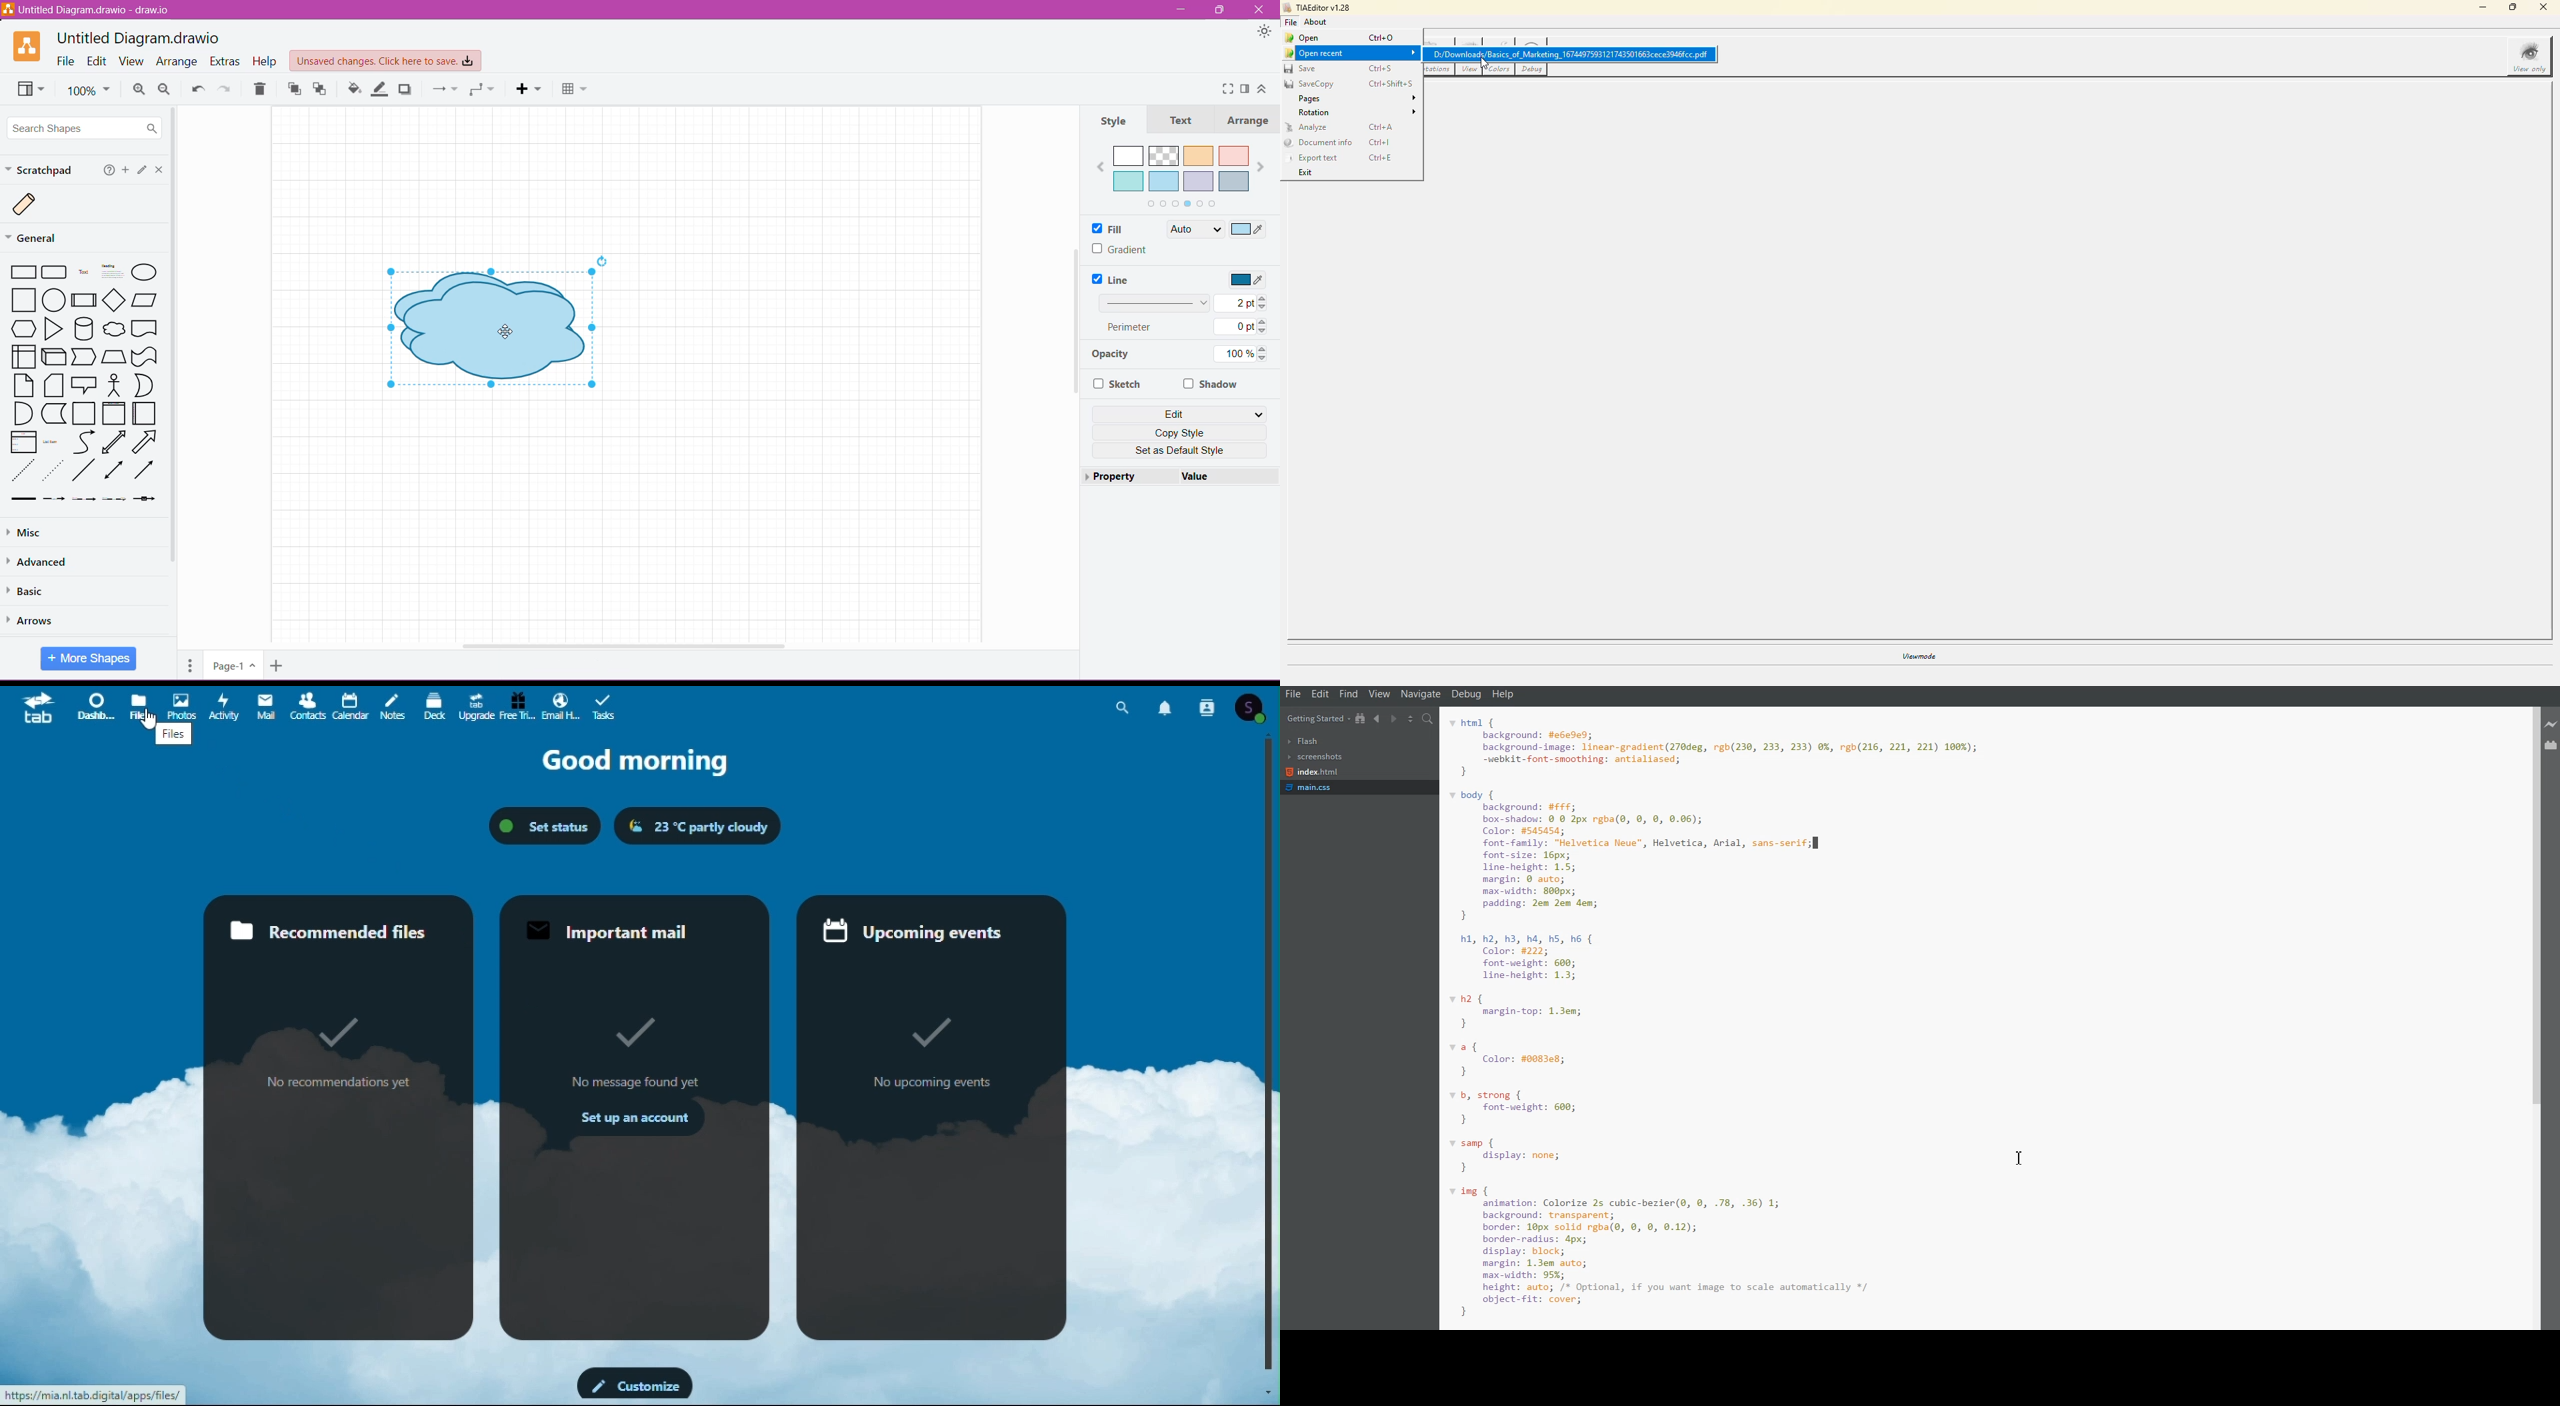 The height and width of the screenshot is (1428, 2576). What do you see at coordinates (1411, 718) in the screenshot?
I see `Split editor vertically and Horizontally` at bounding box center [1411, 718].